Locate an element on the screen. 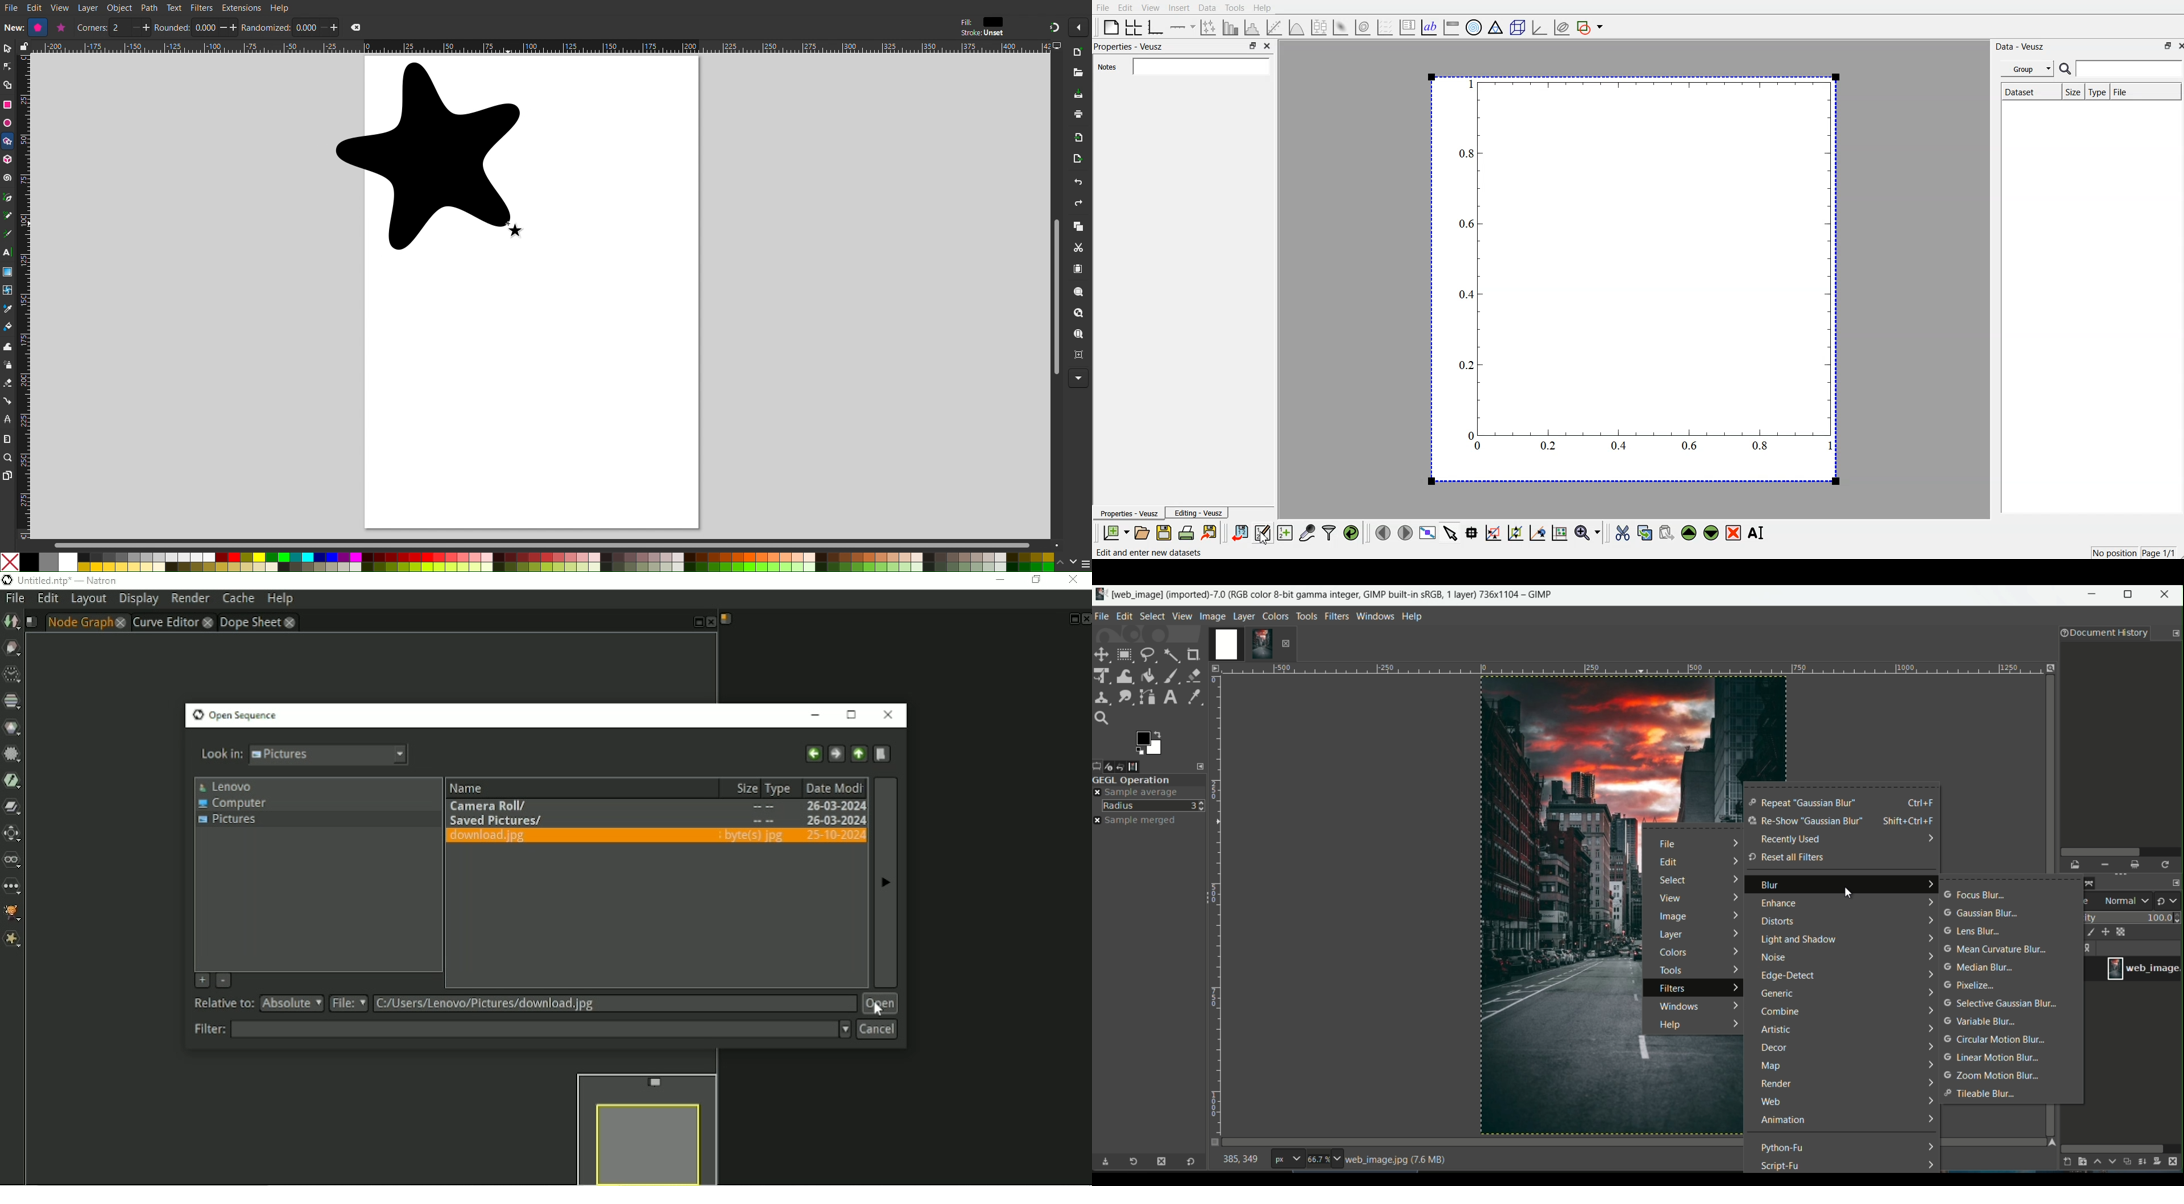  text label is located at coordinates (1429, 26).